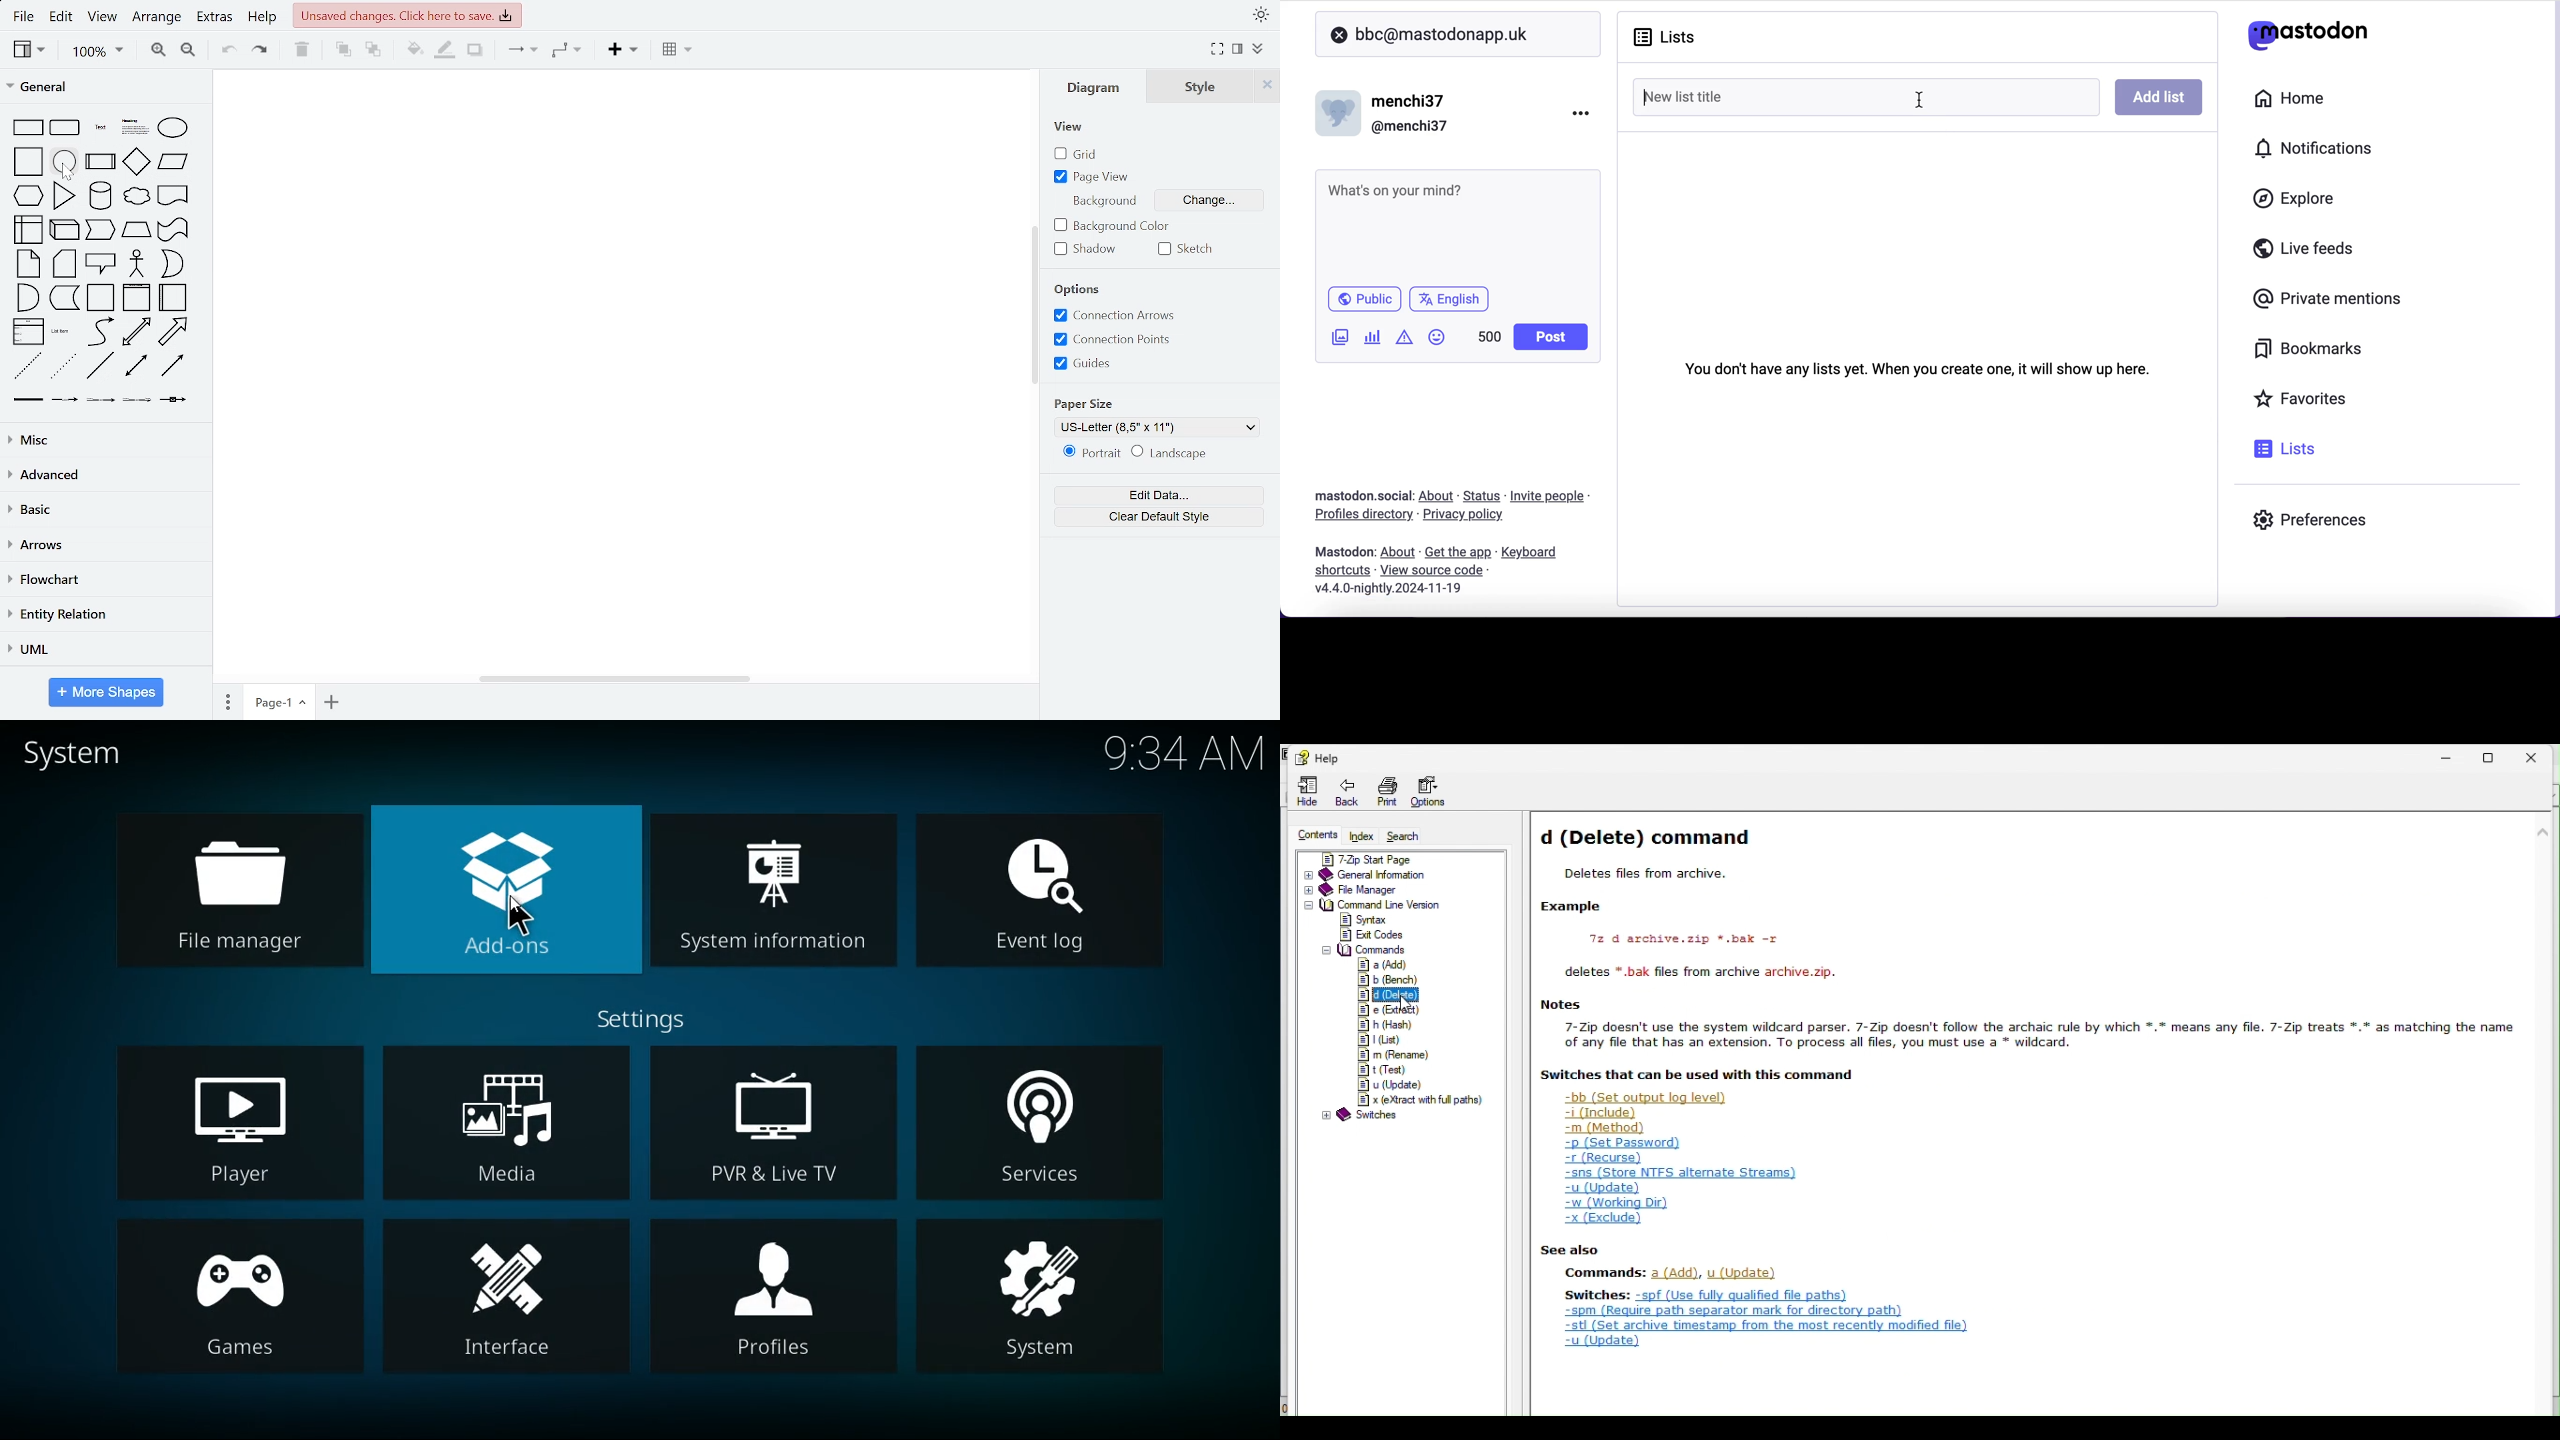  Describe the element at coordinates (104, 475) in the screenshot. I see `advanced` at that location.